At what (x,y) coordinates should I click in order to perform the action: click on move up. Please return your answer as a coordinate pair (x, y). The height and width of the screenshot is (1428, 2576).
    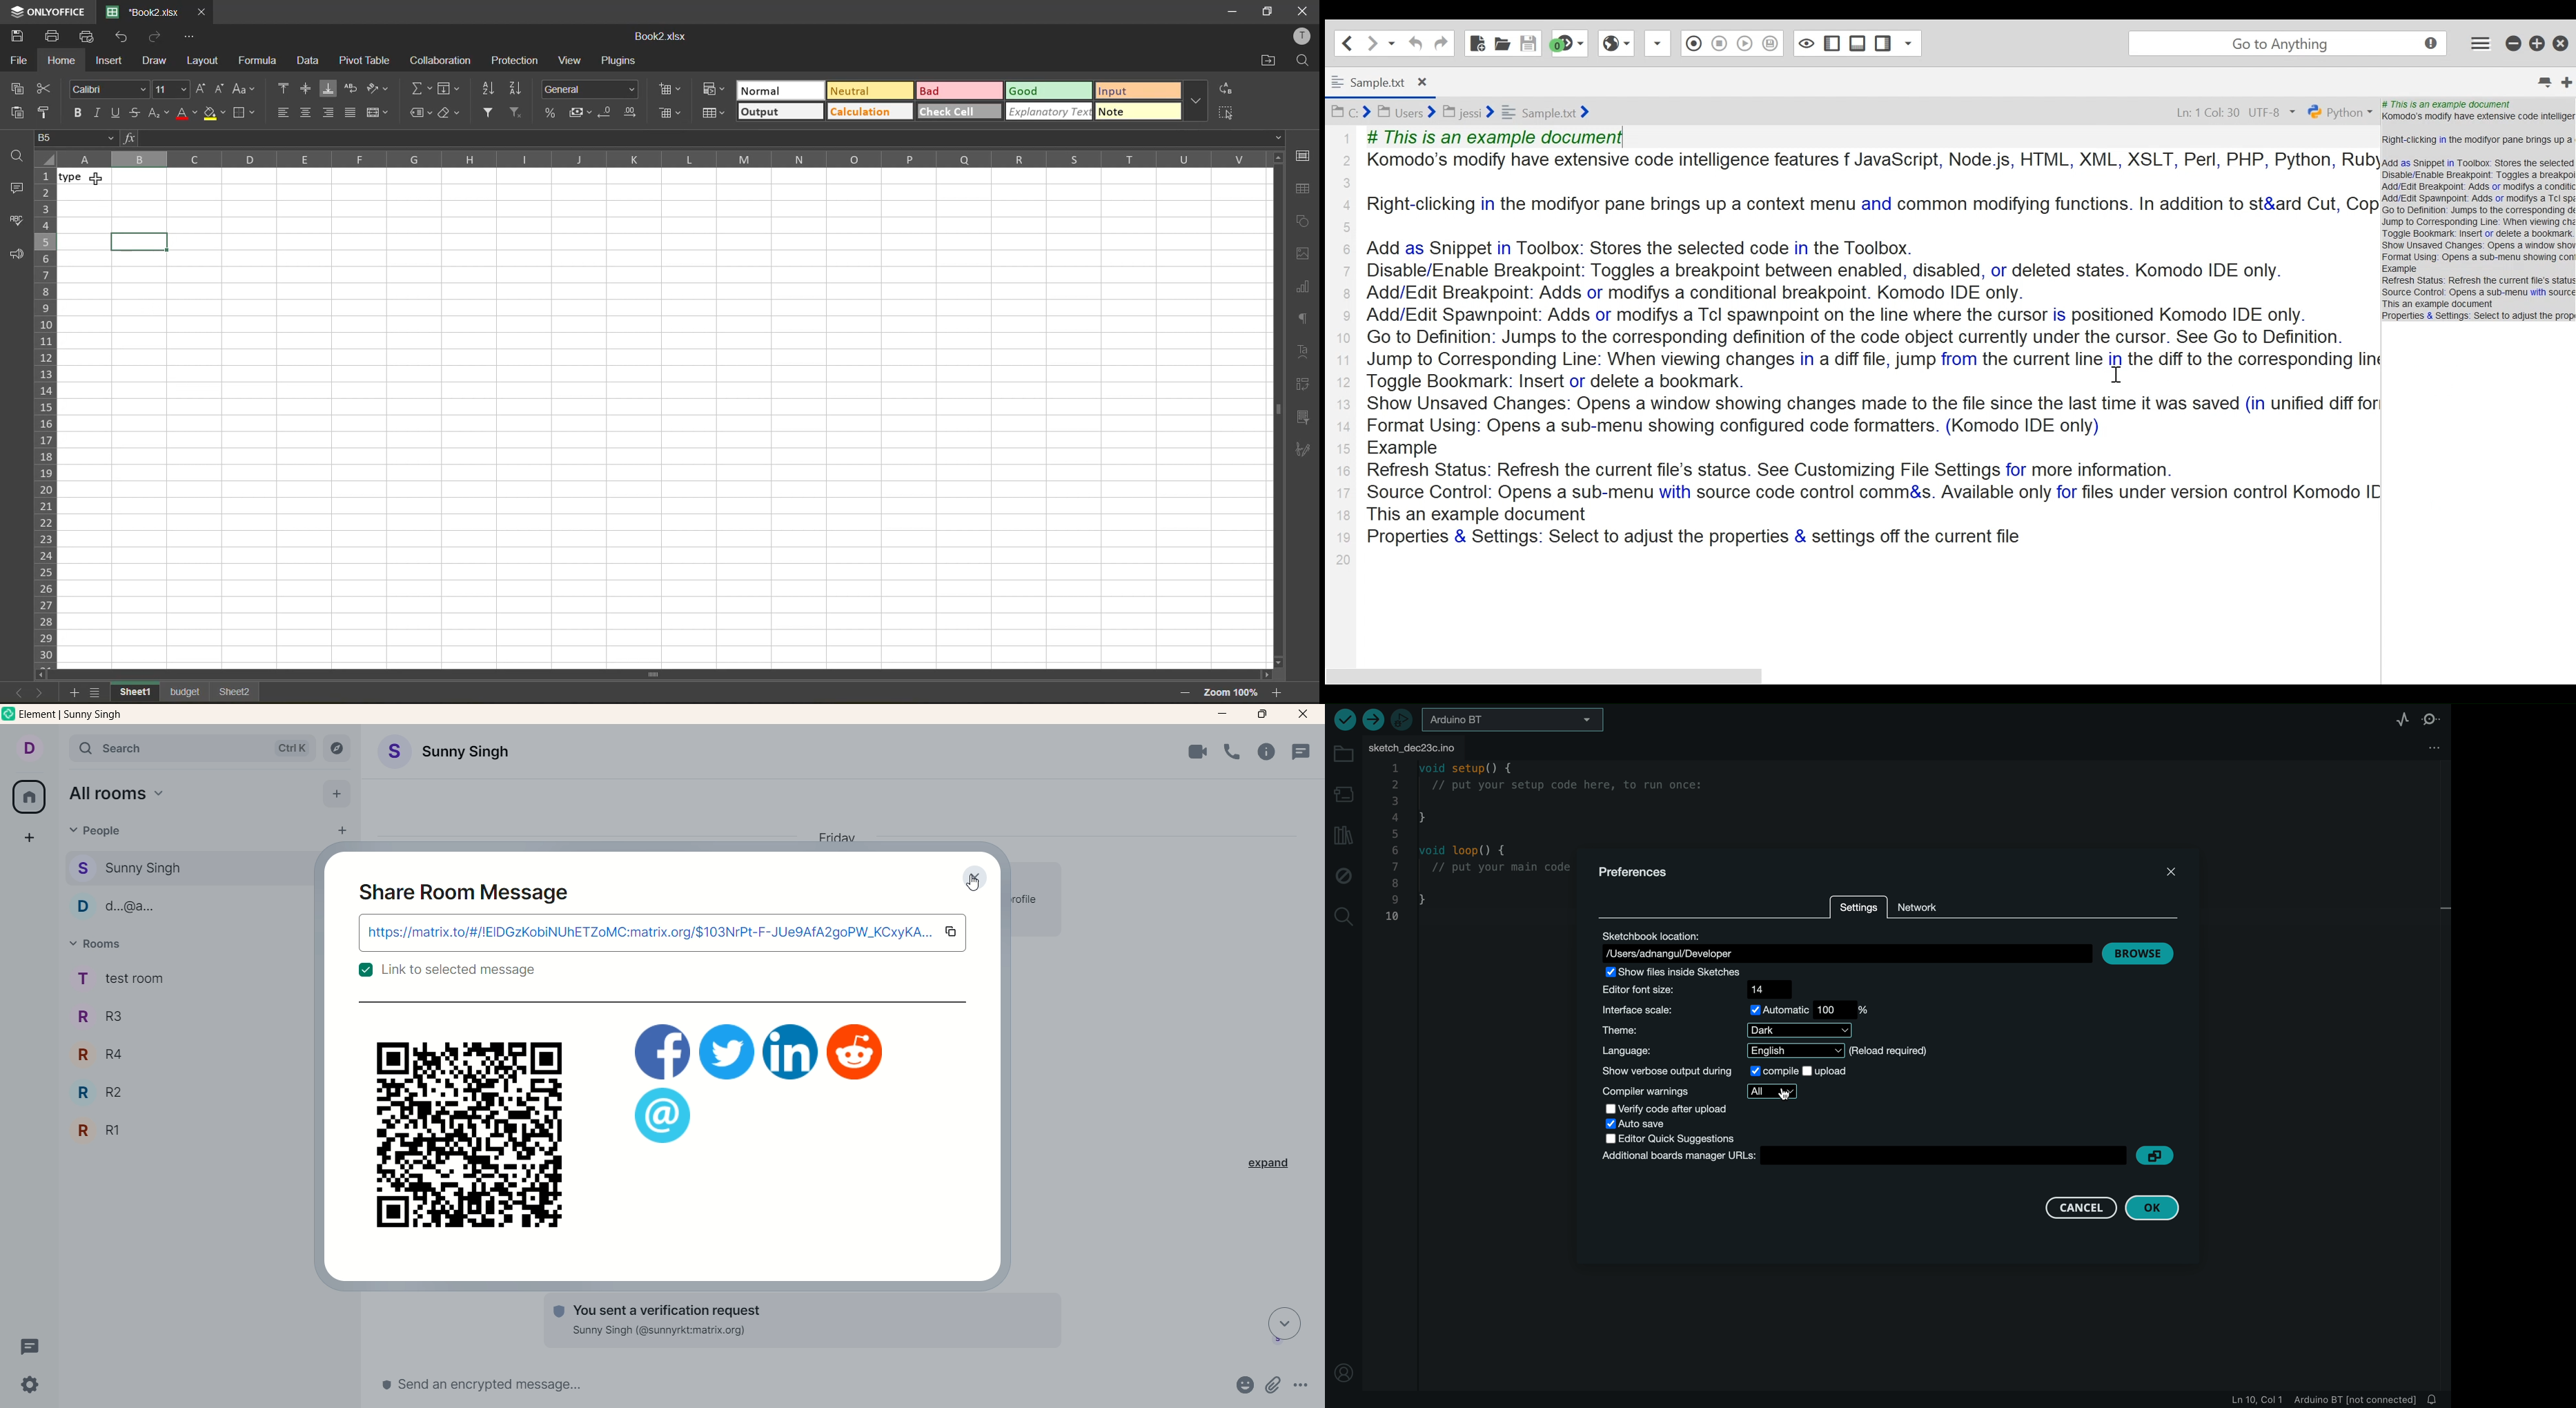
    Looking at the image, I should click on (1278, 158).